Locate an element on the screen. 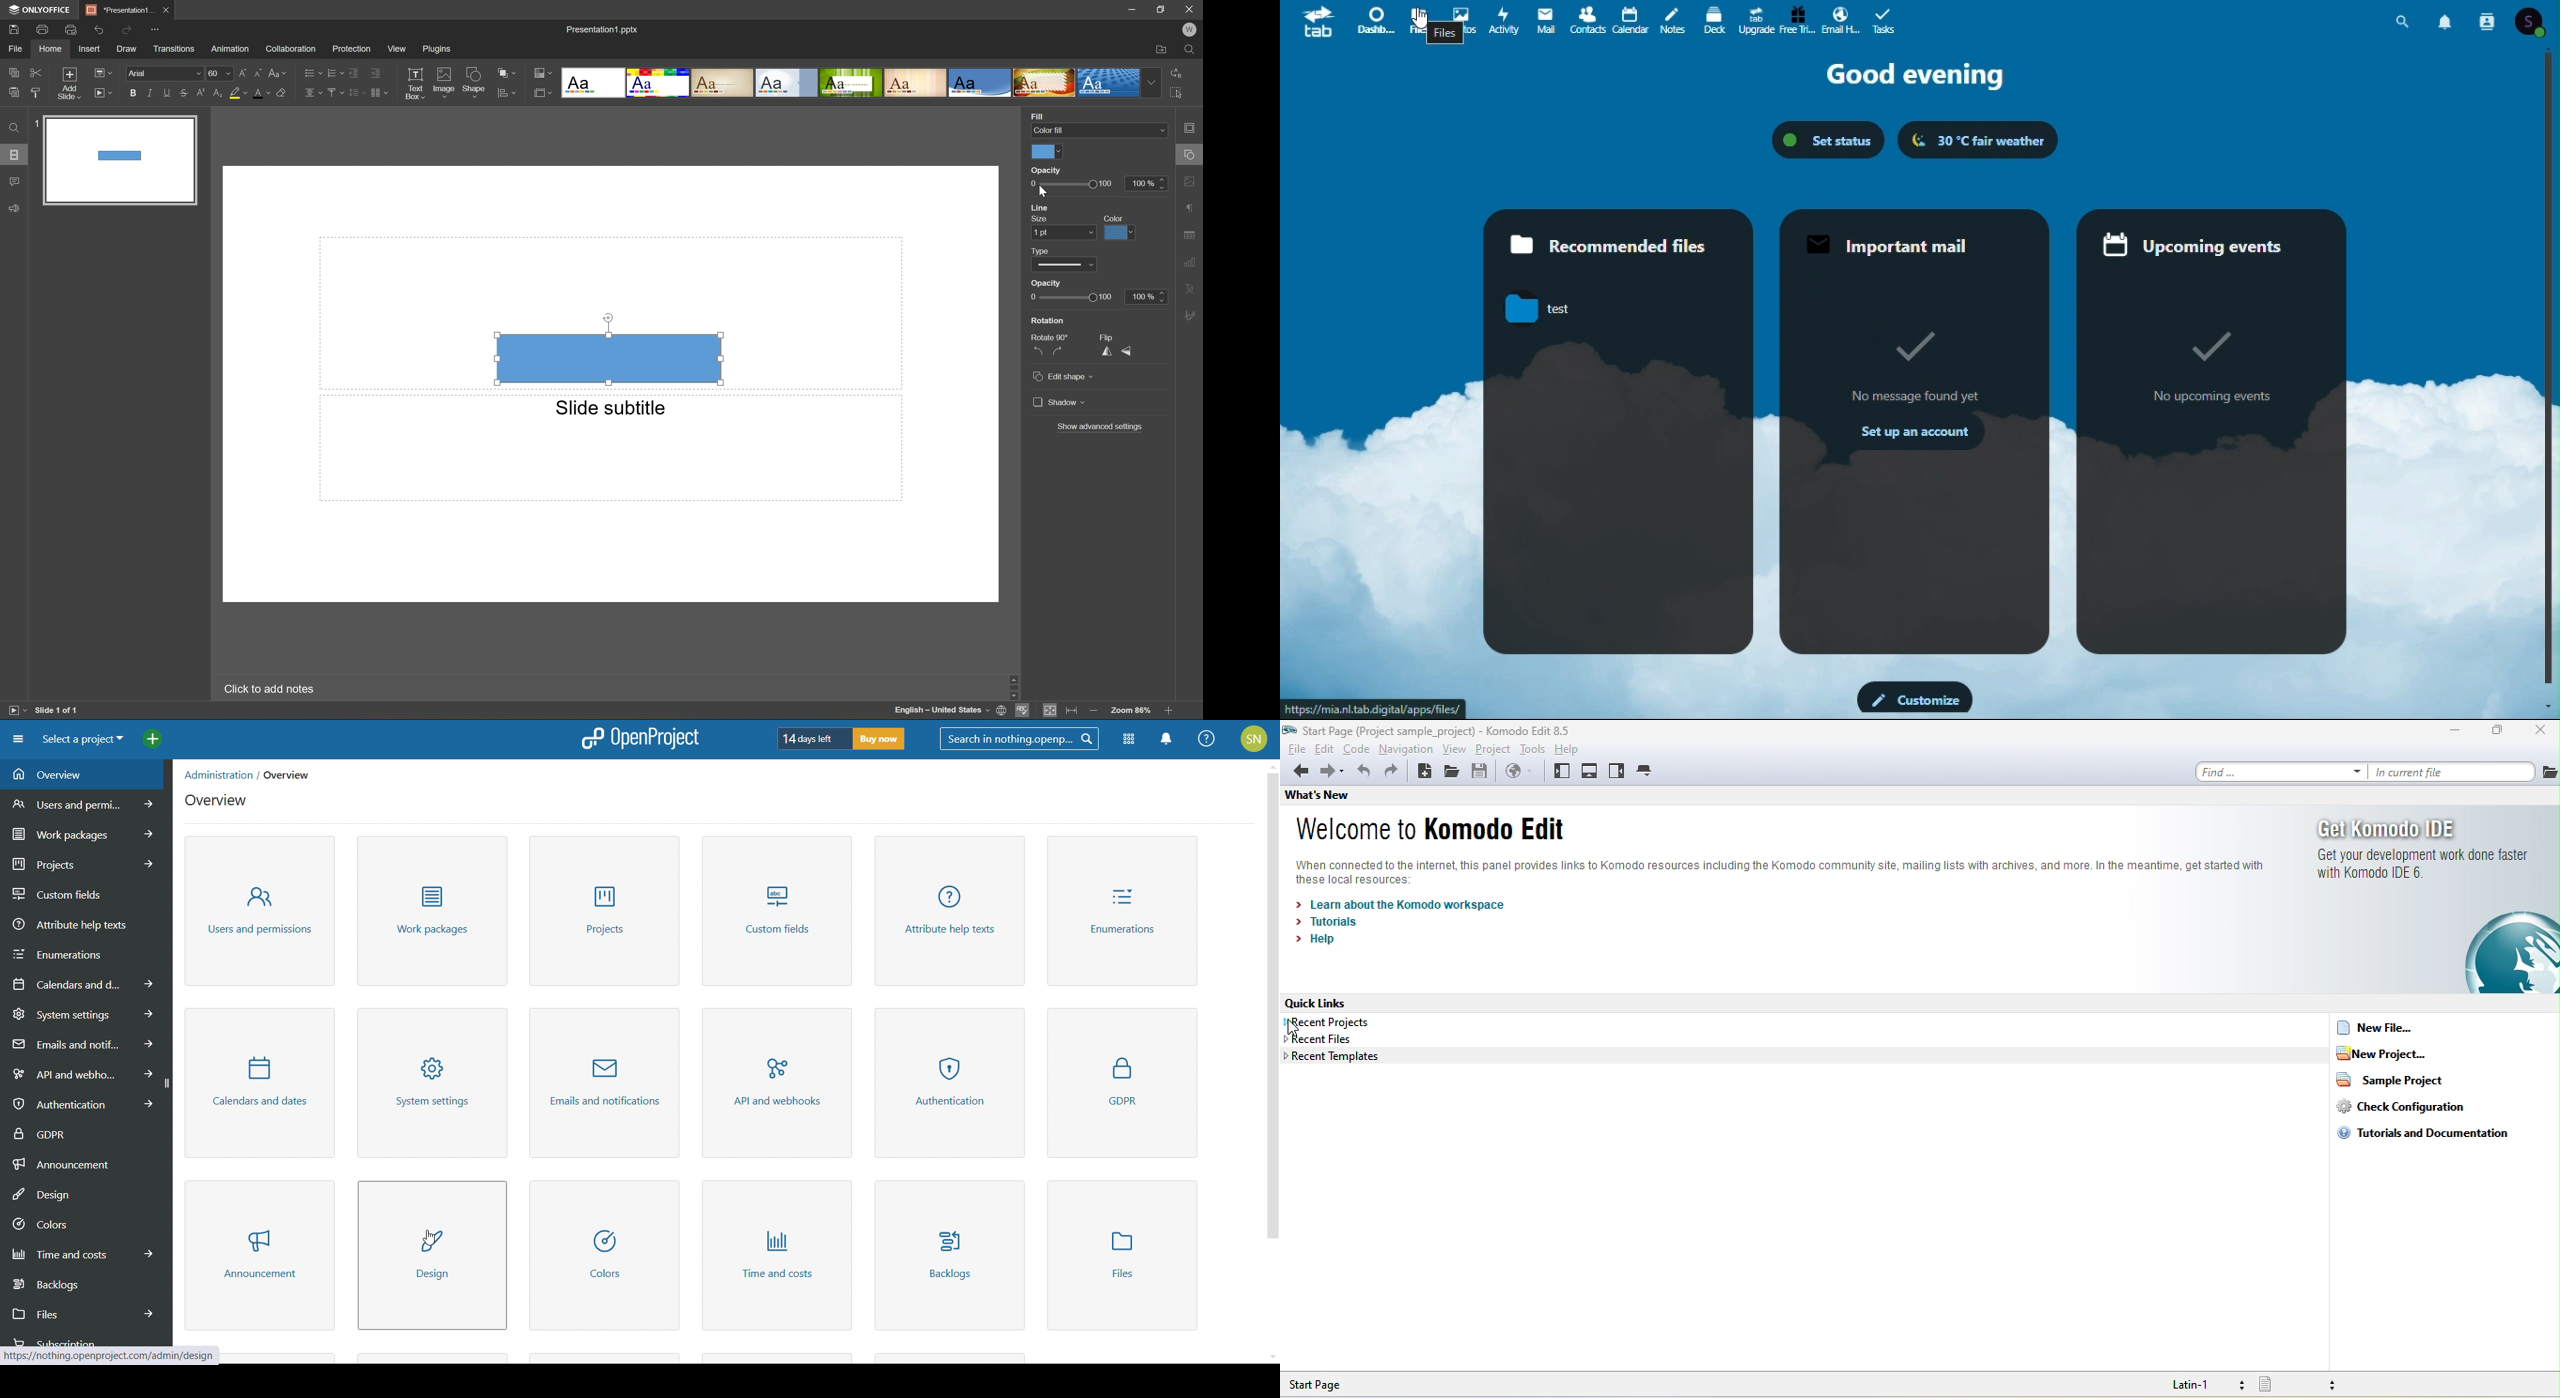 Image resolution: width=2576 pixels, height=1400 pixels. Spell checking is located at coordinates (1021, 713).